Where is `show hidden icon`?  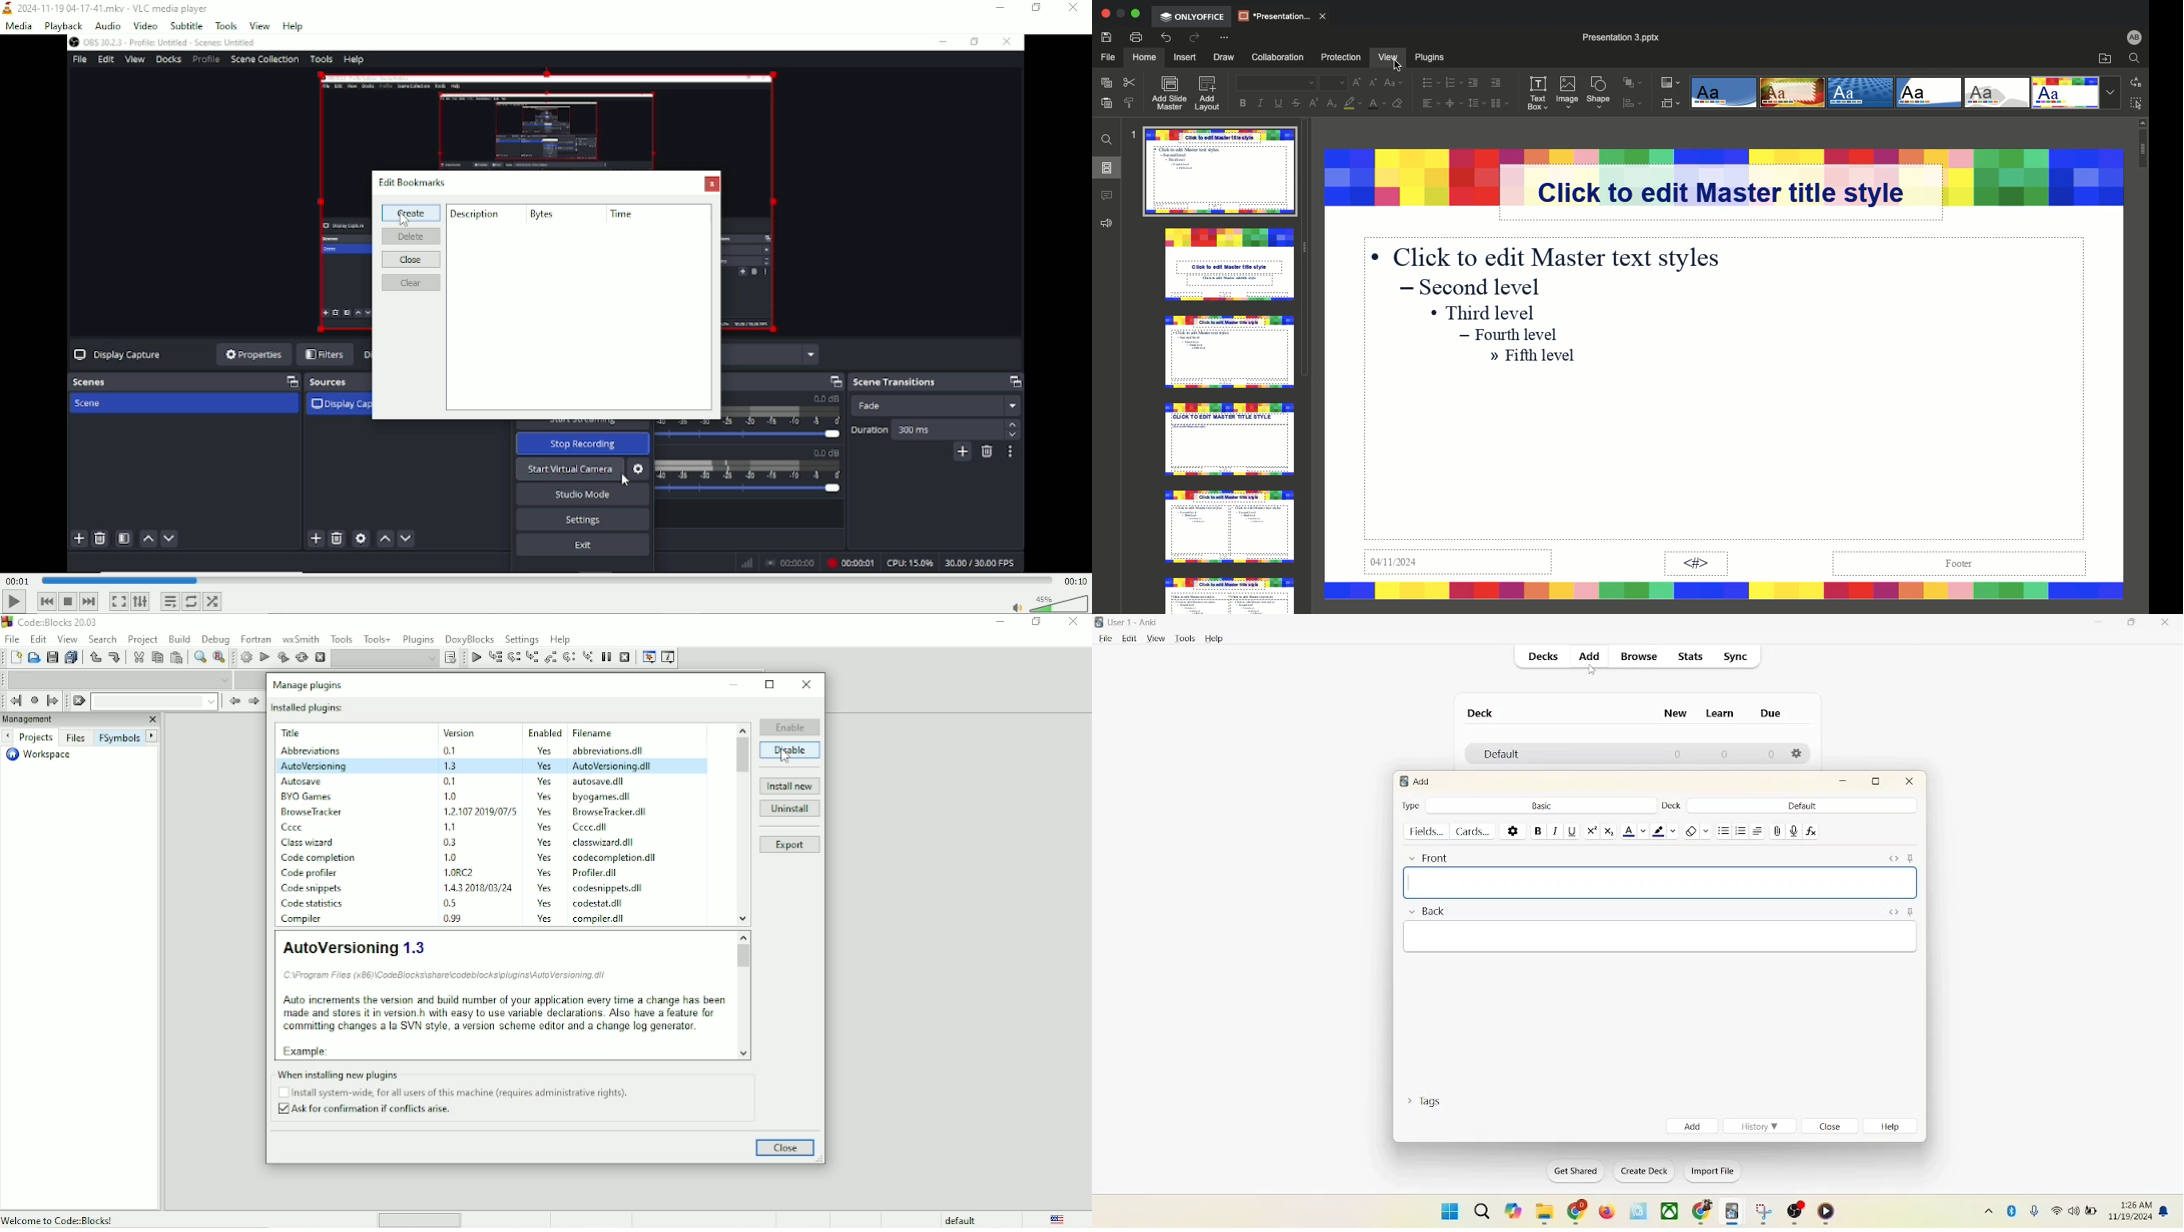 show hidden icon is located at coordinates (1986, 1210).